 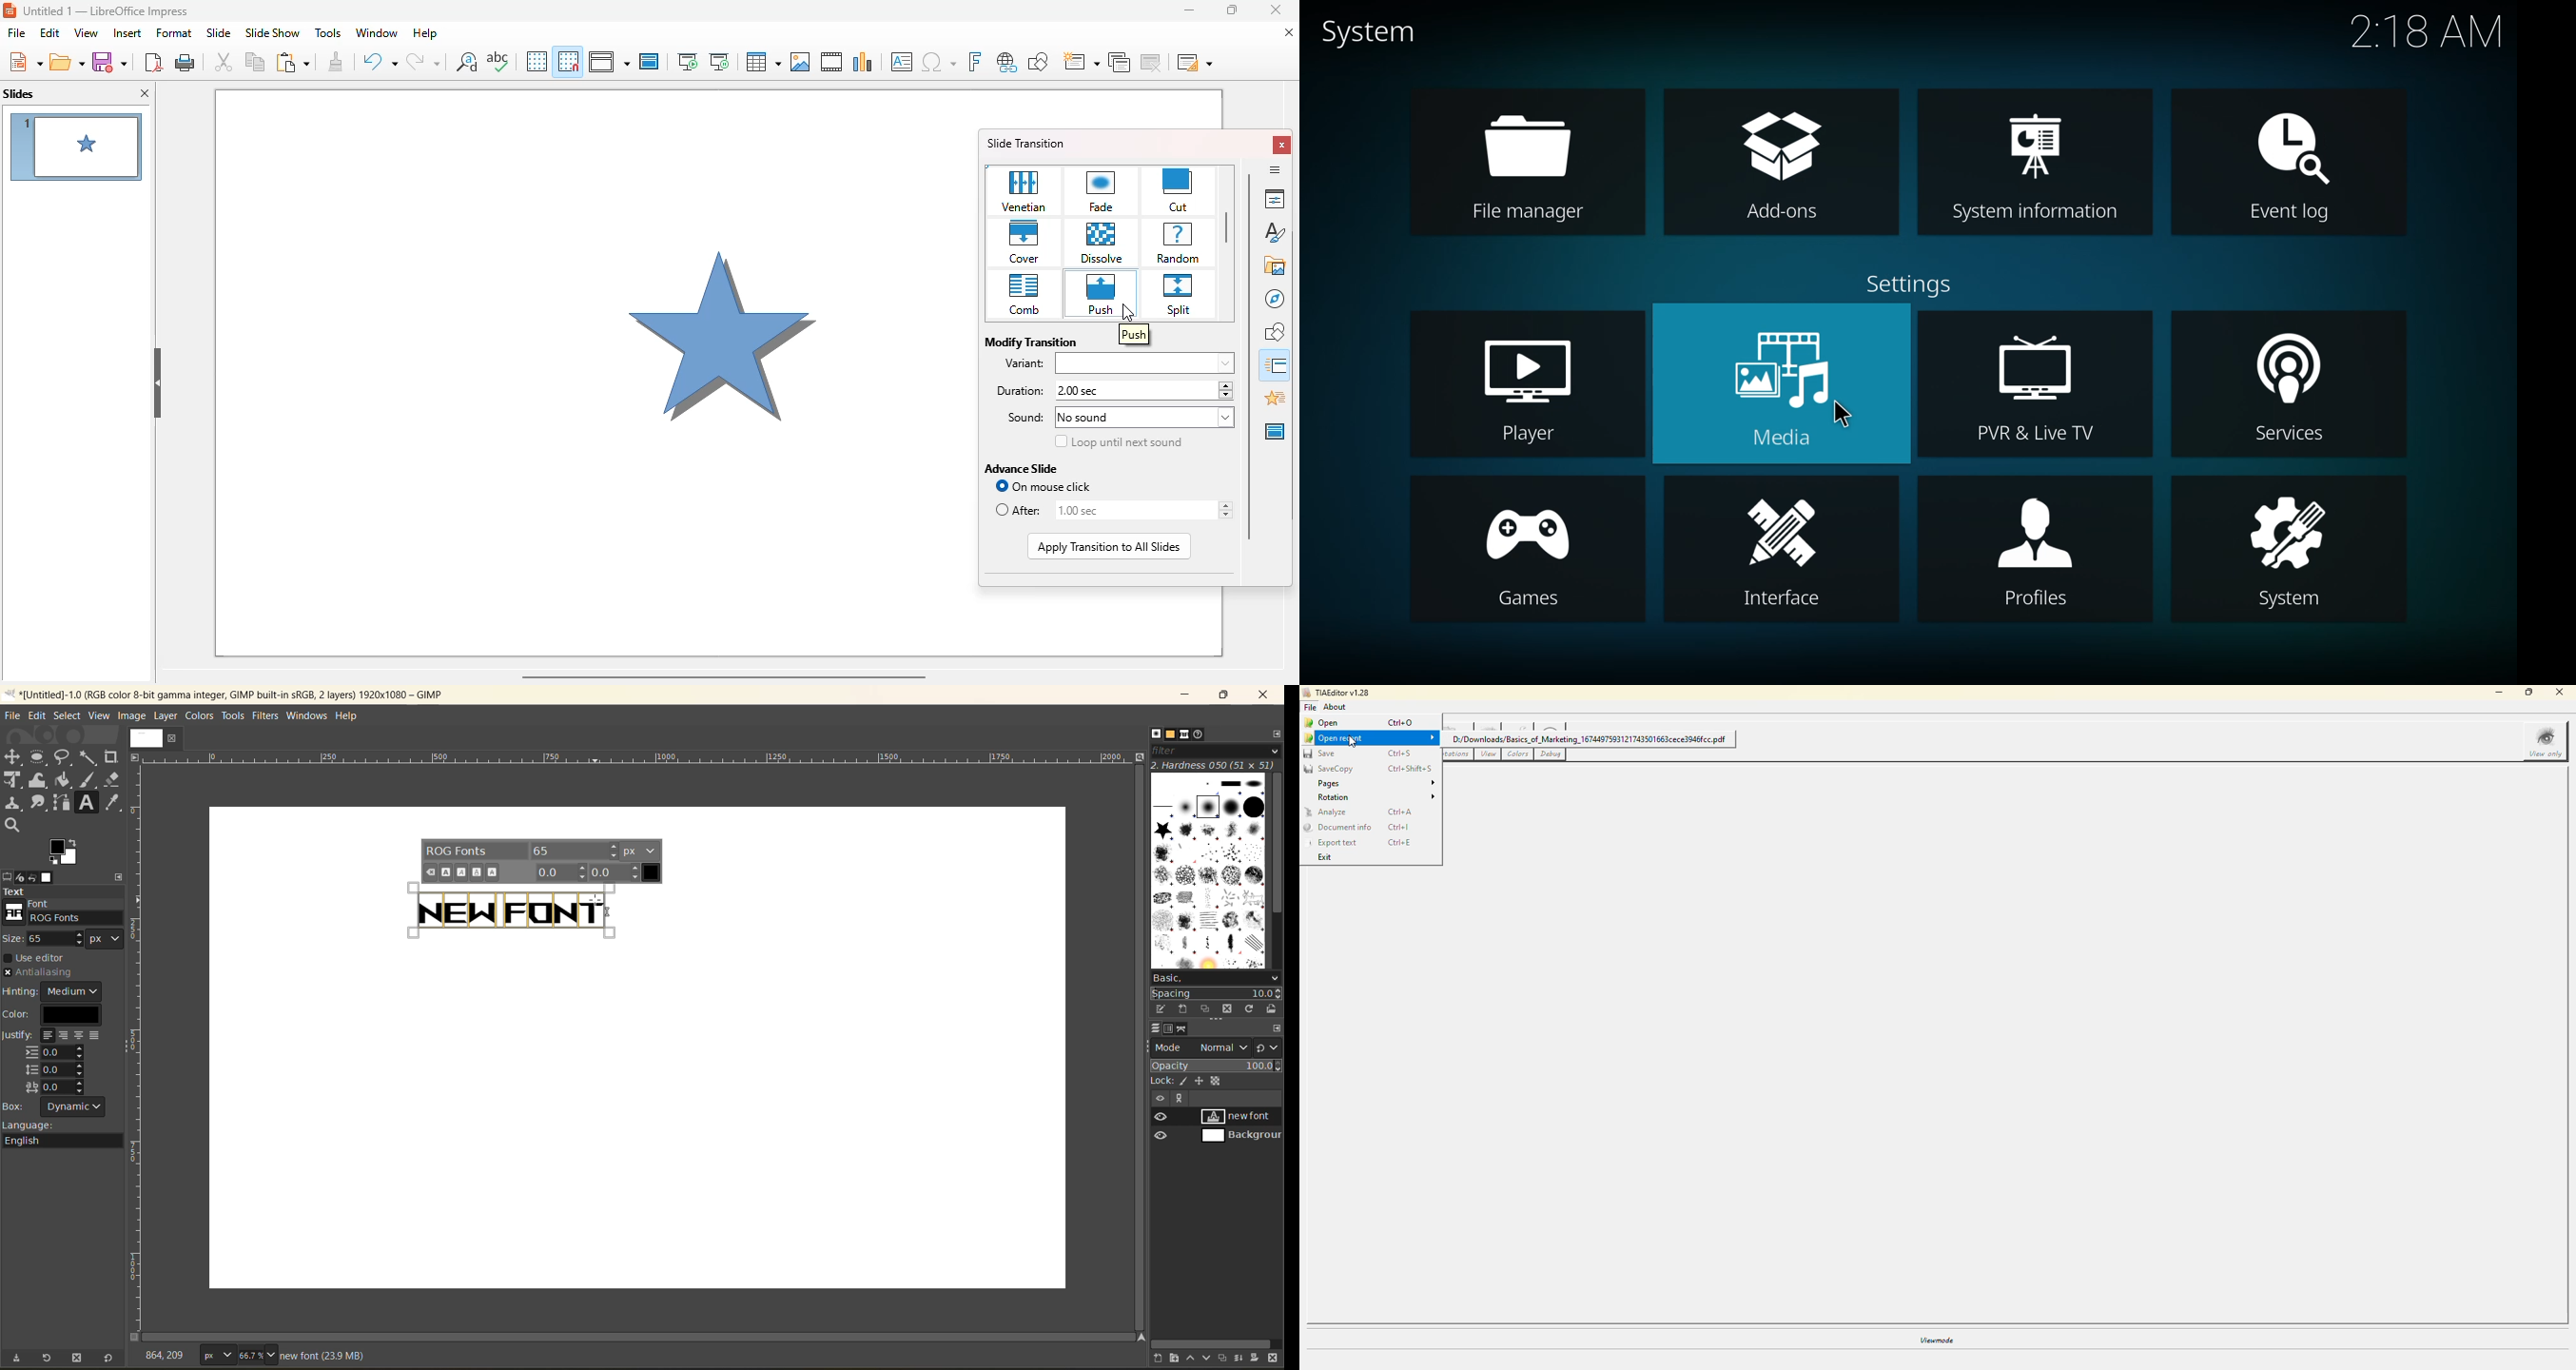 What do you see at coordinates (1909, 288) in the screenshot?
I see `settings` at bounding box center [1909, 288].